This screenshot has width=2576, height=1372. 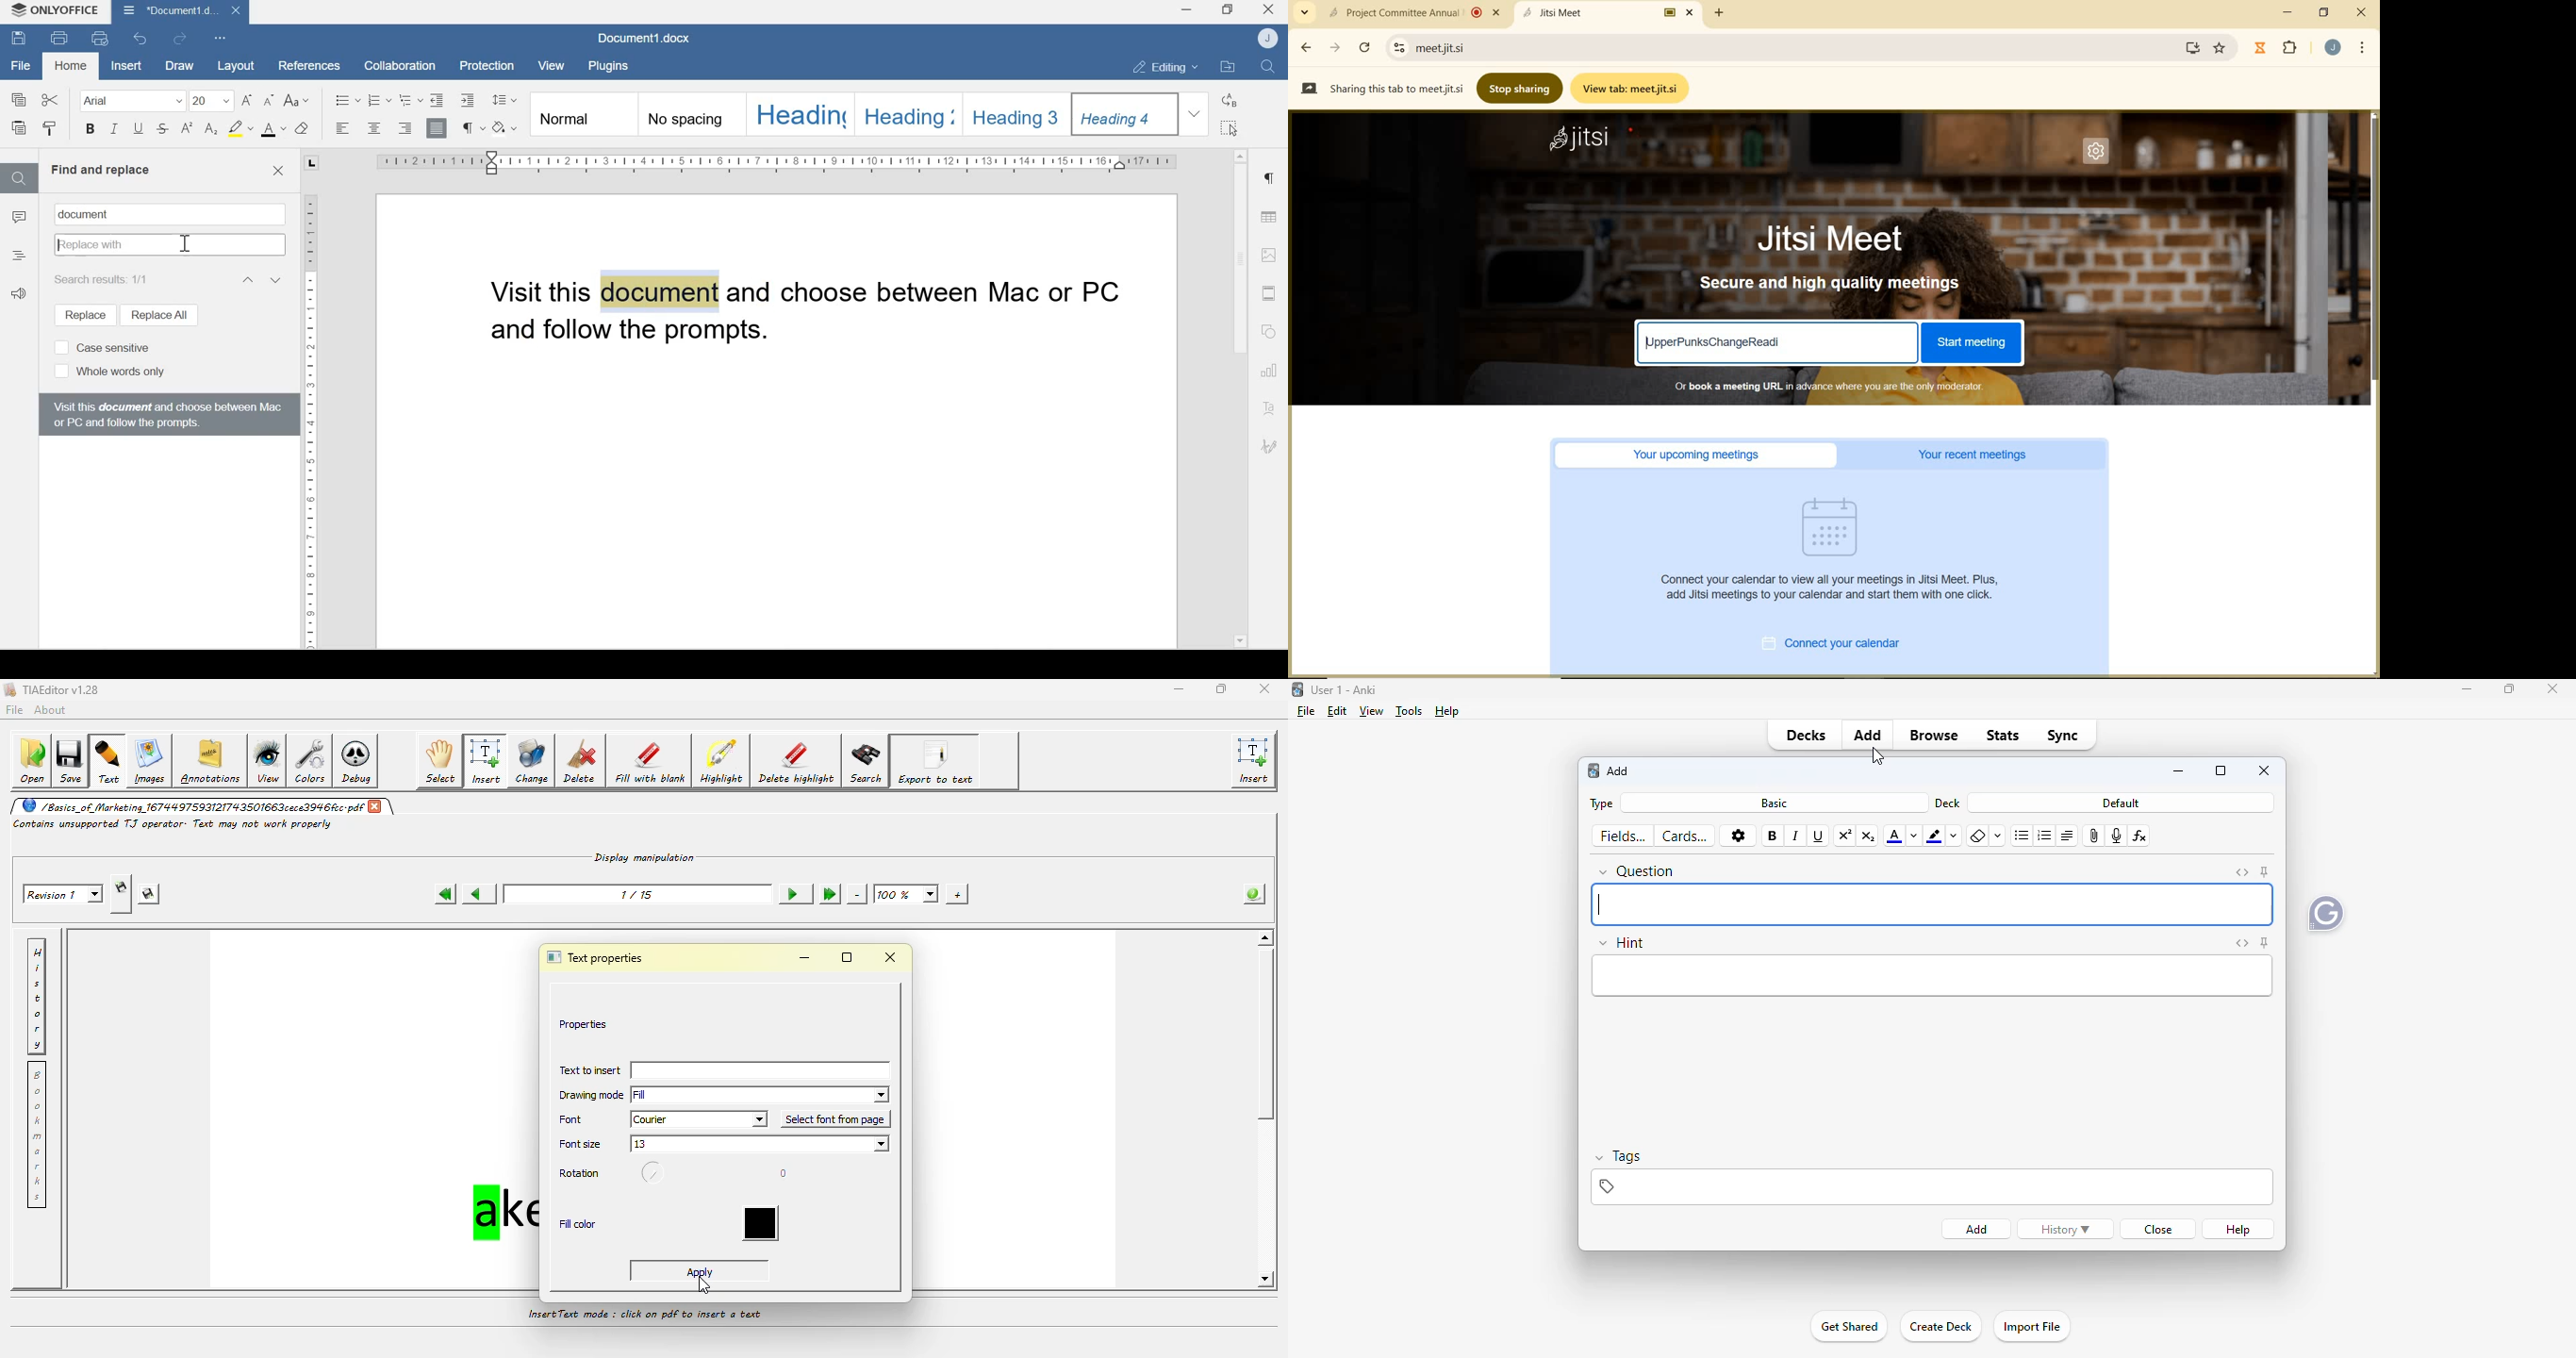 I want to click on meet.jit.si, so click(x=1493, y=47).